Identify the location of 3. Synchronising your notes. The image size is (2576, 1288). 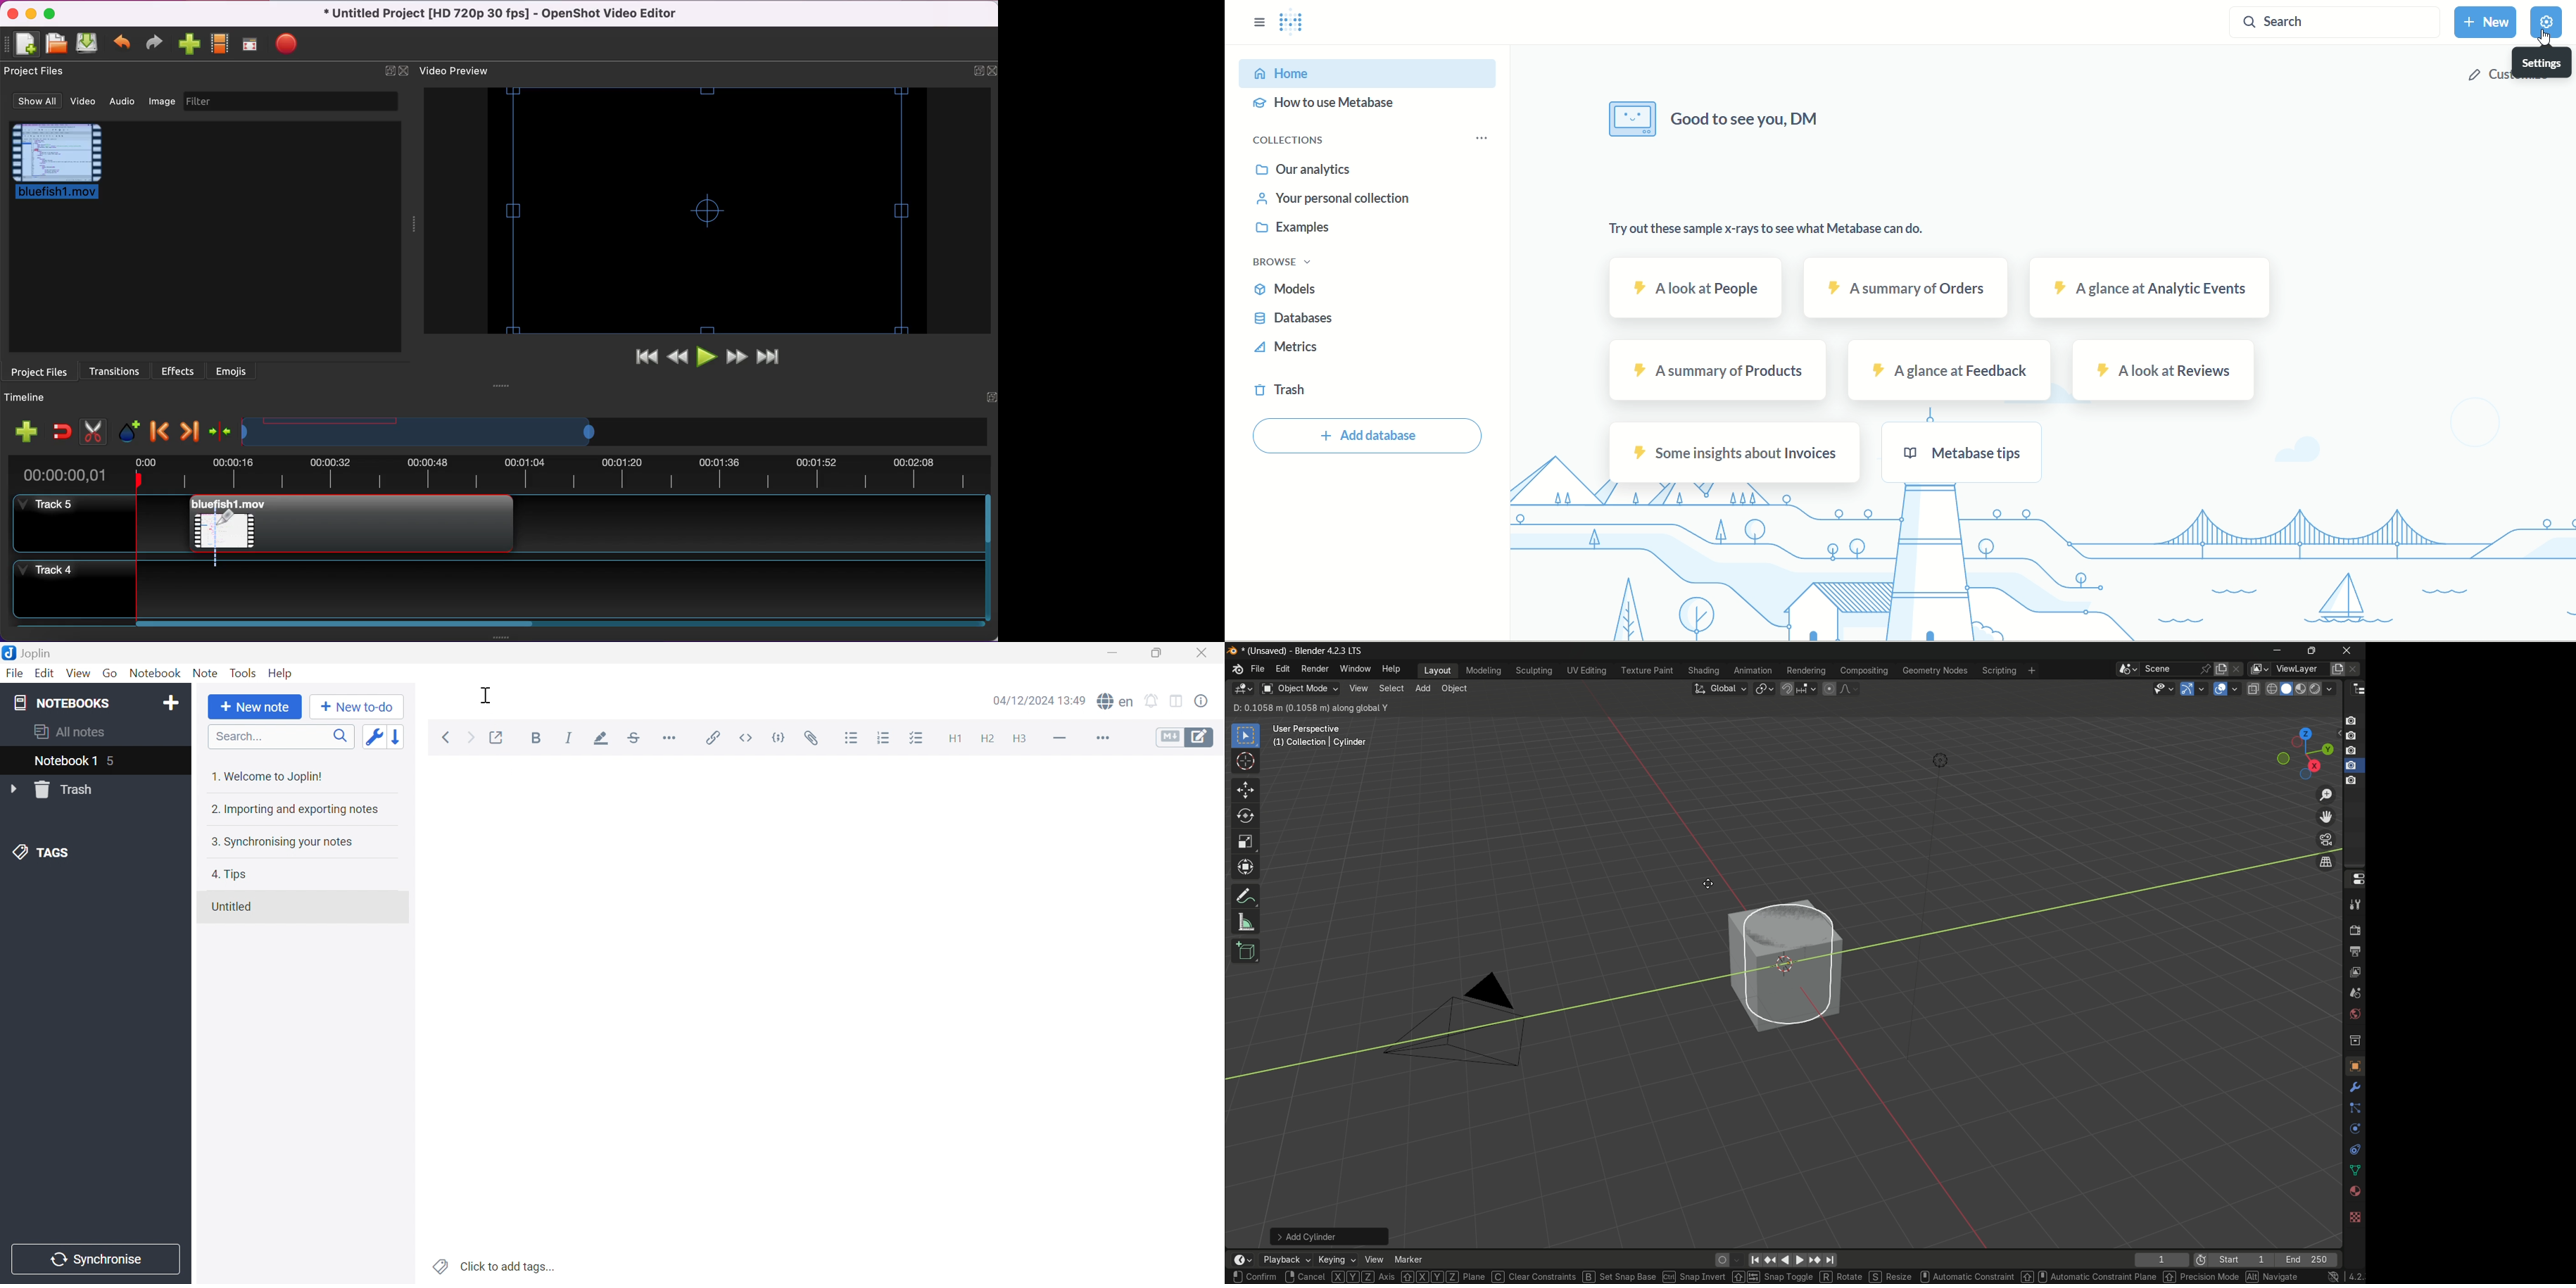
(282, 844).